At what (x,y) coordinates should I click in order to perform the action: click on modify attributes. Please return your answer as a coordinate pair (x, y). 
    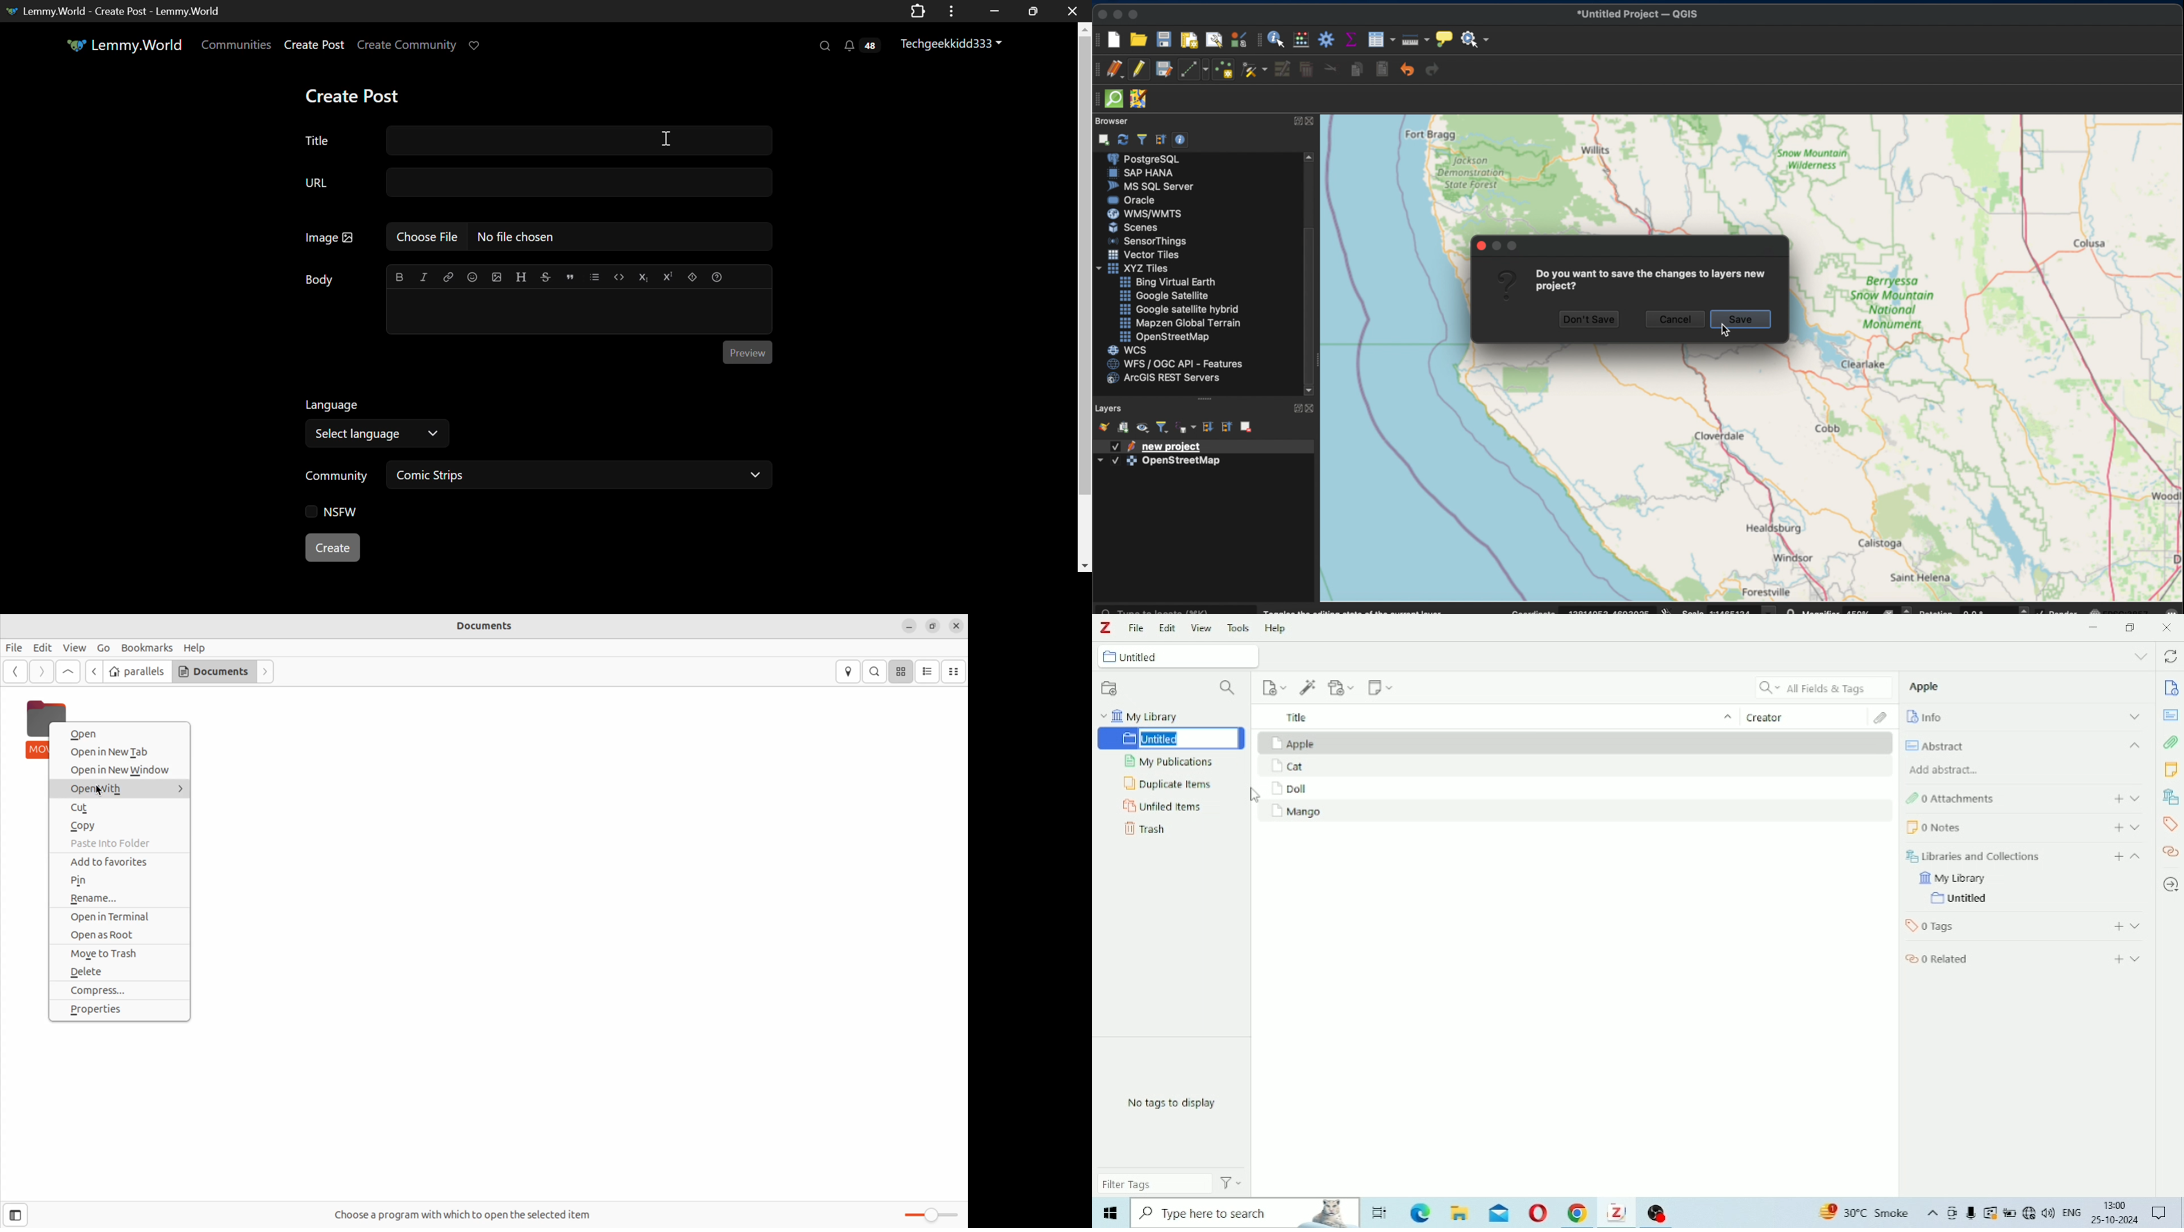
    Looking at the image, I should click on (1284, 70).